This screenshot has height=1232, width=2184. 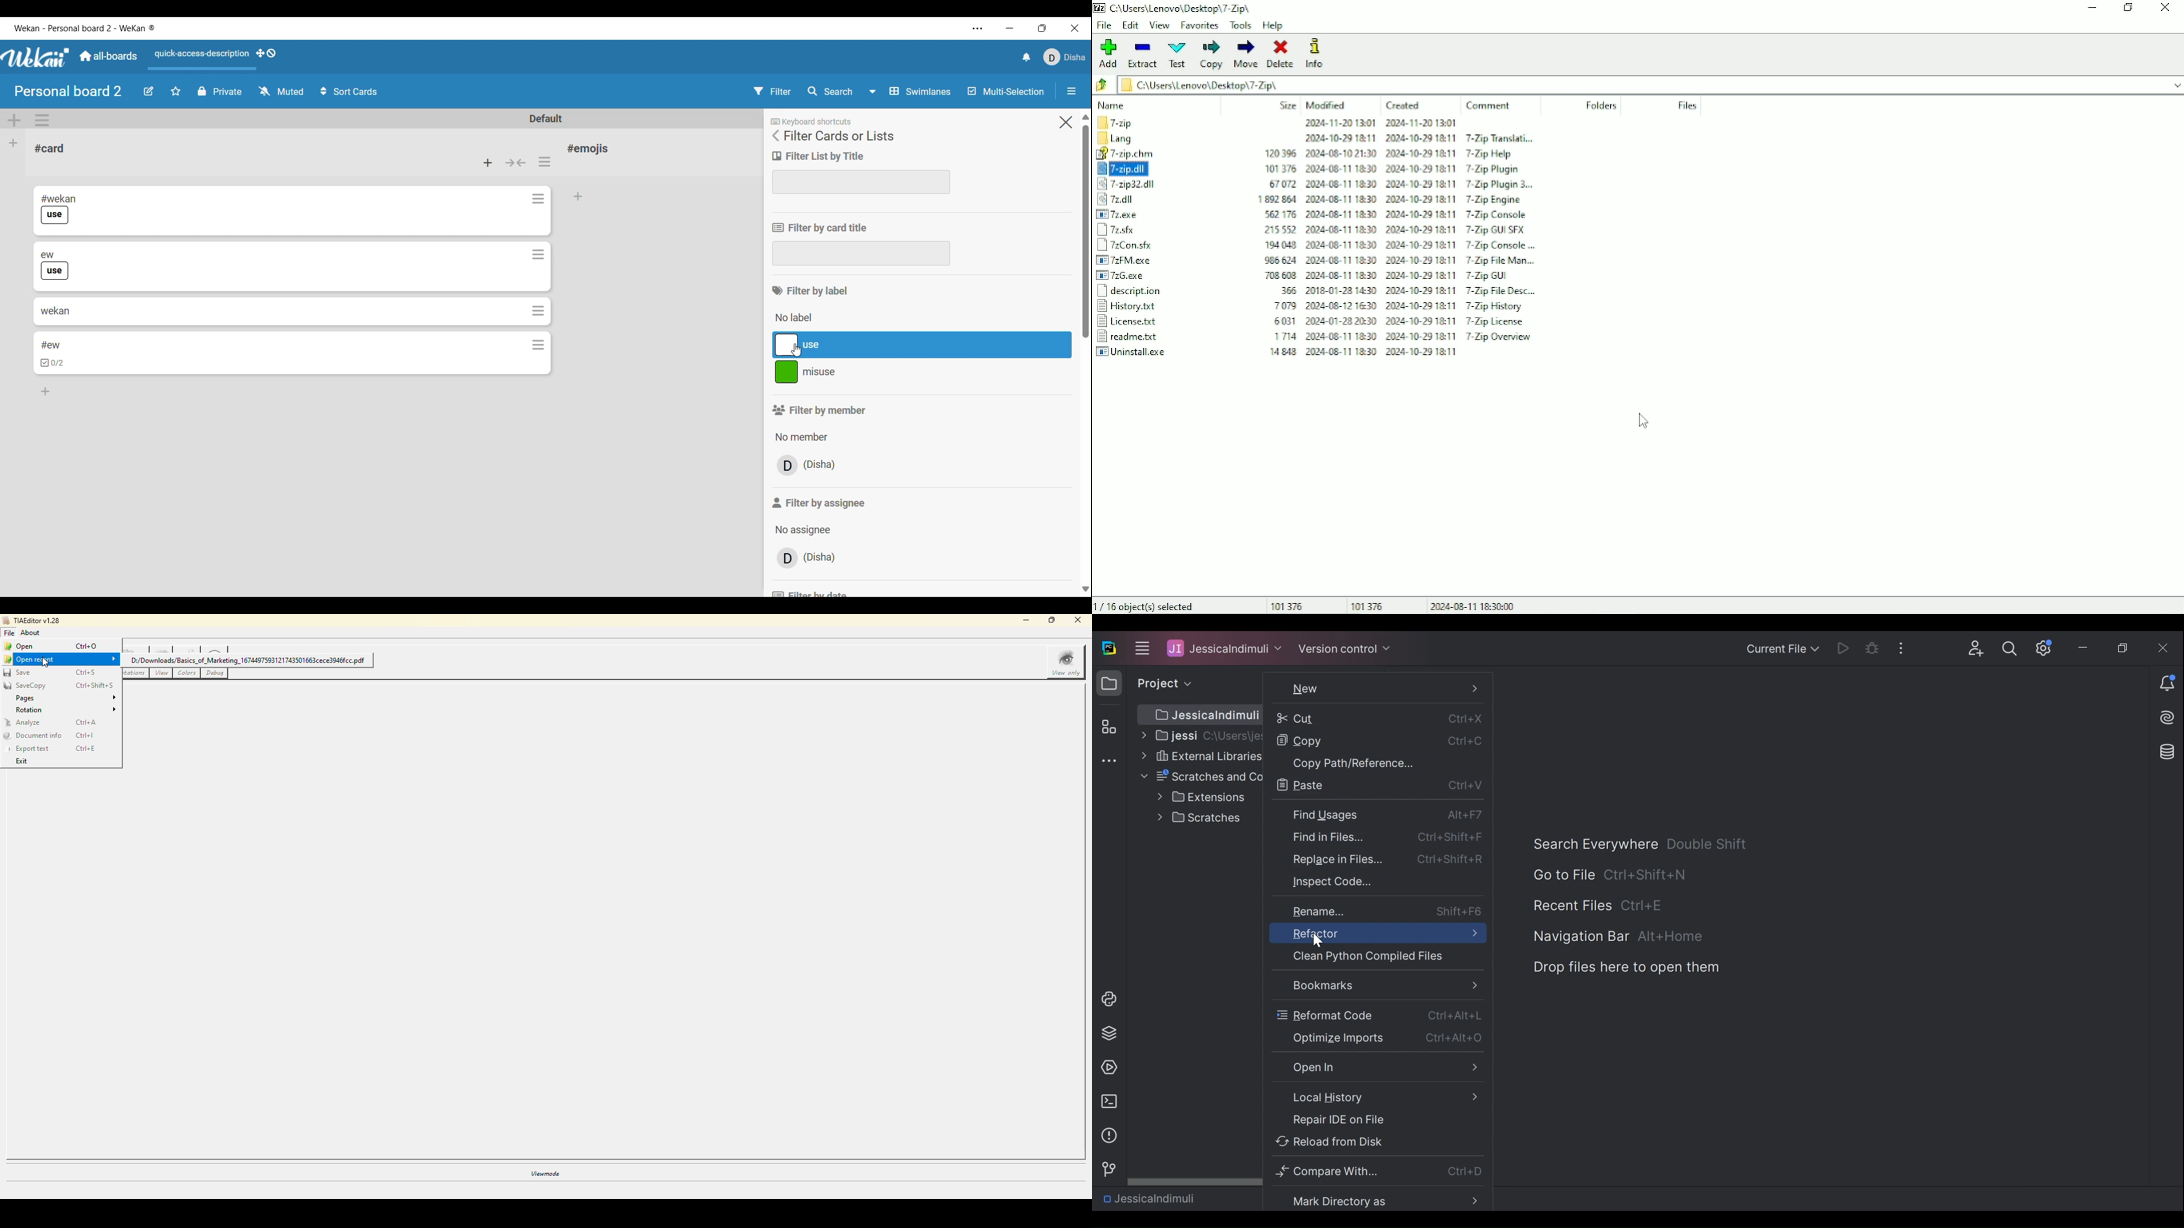 I want to click on Ctrl+Shift+N, so click(x=1646, y=874).